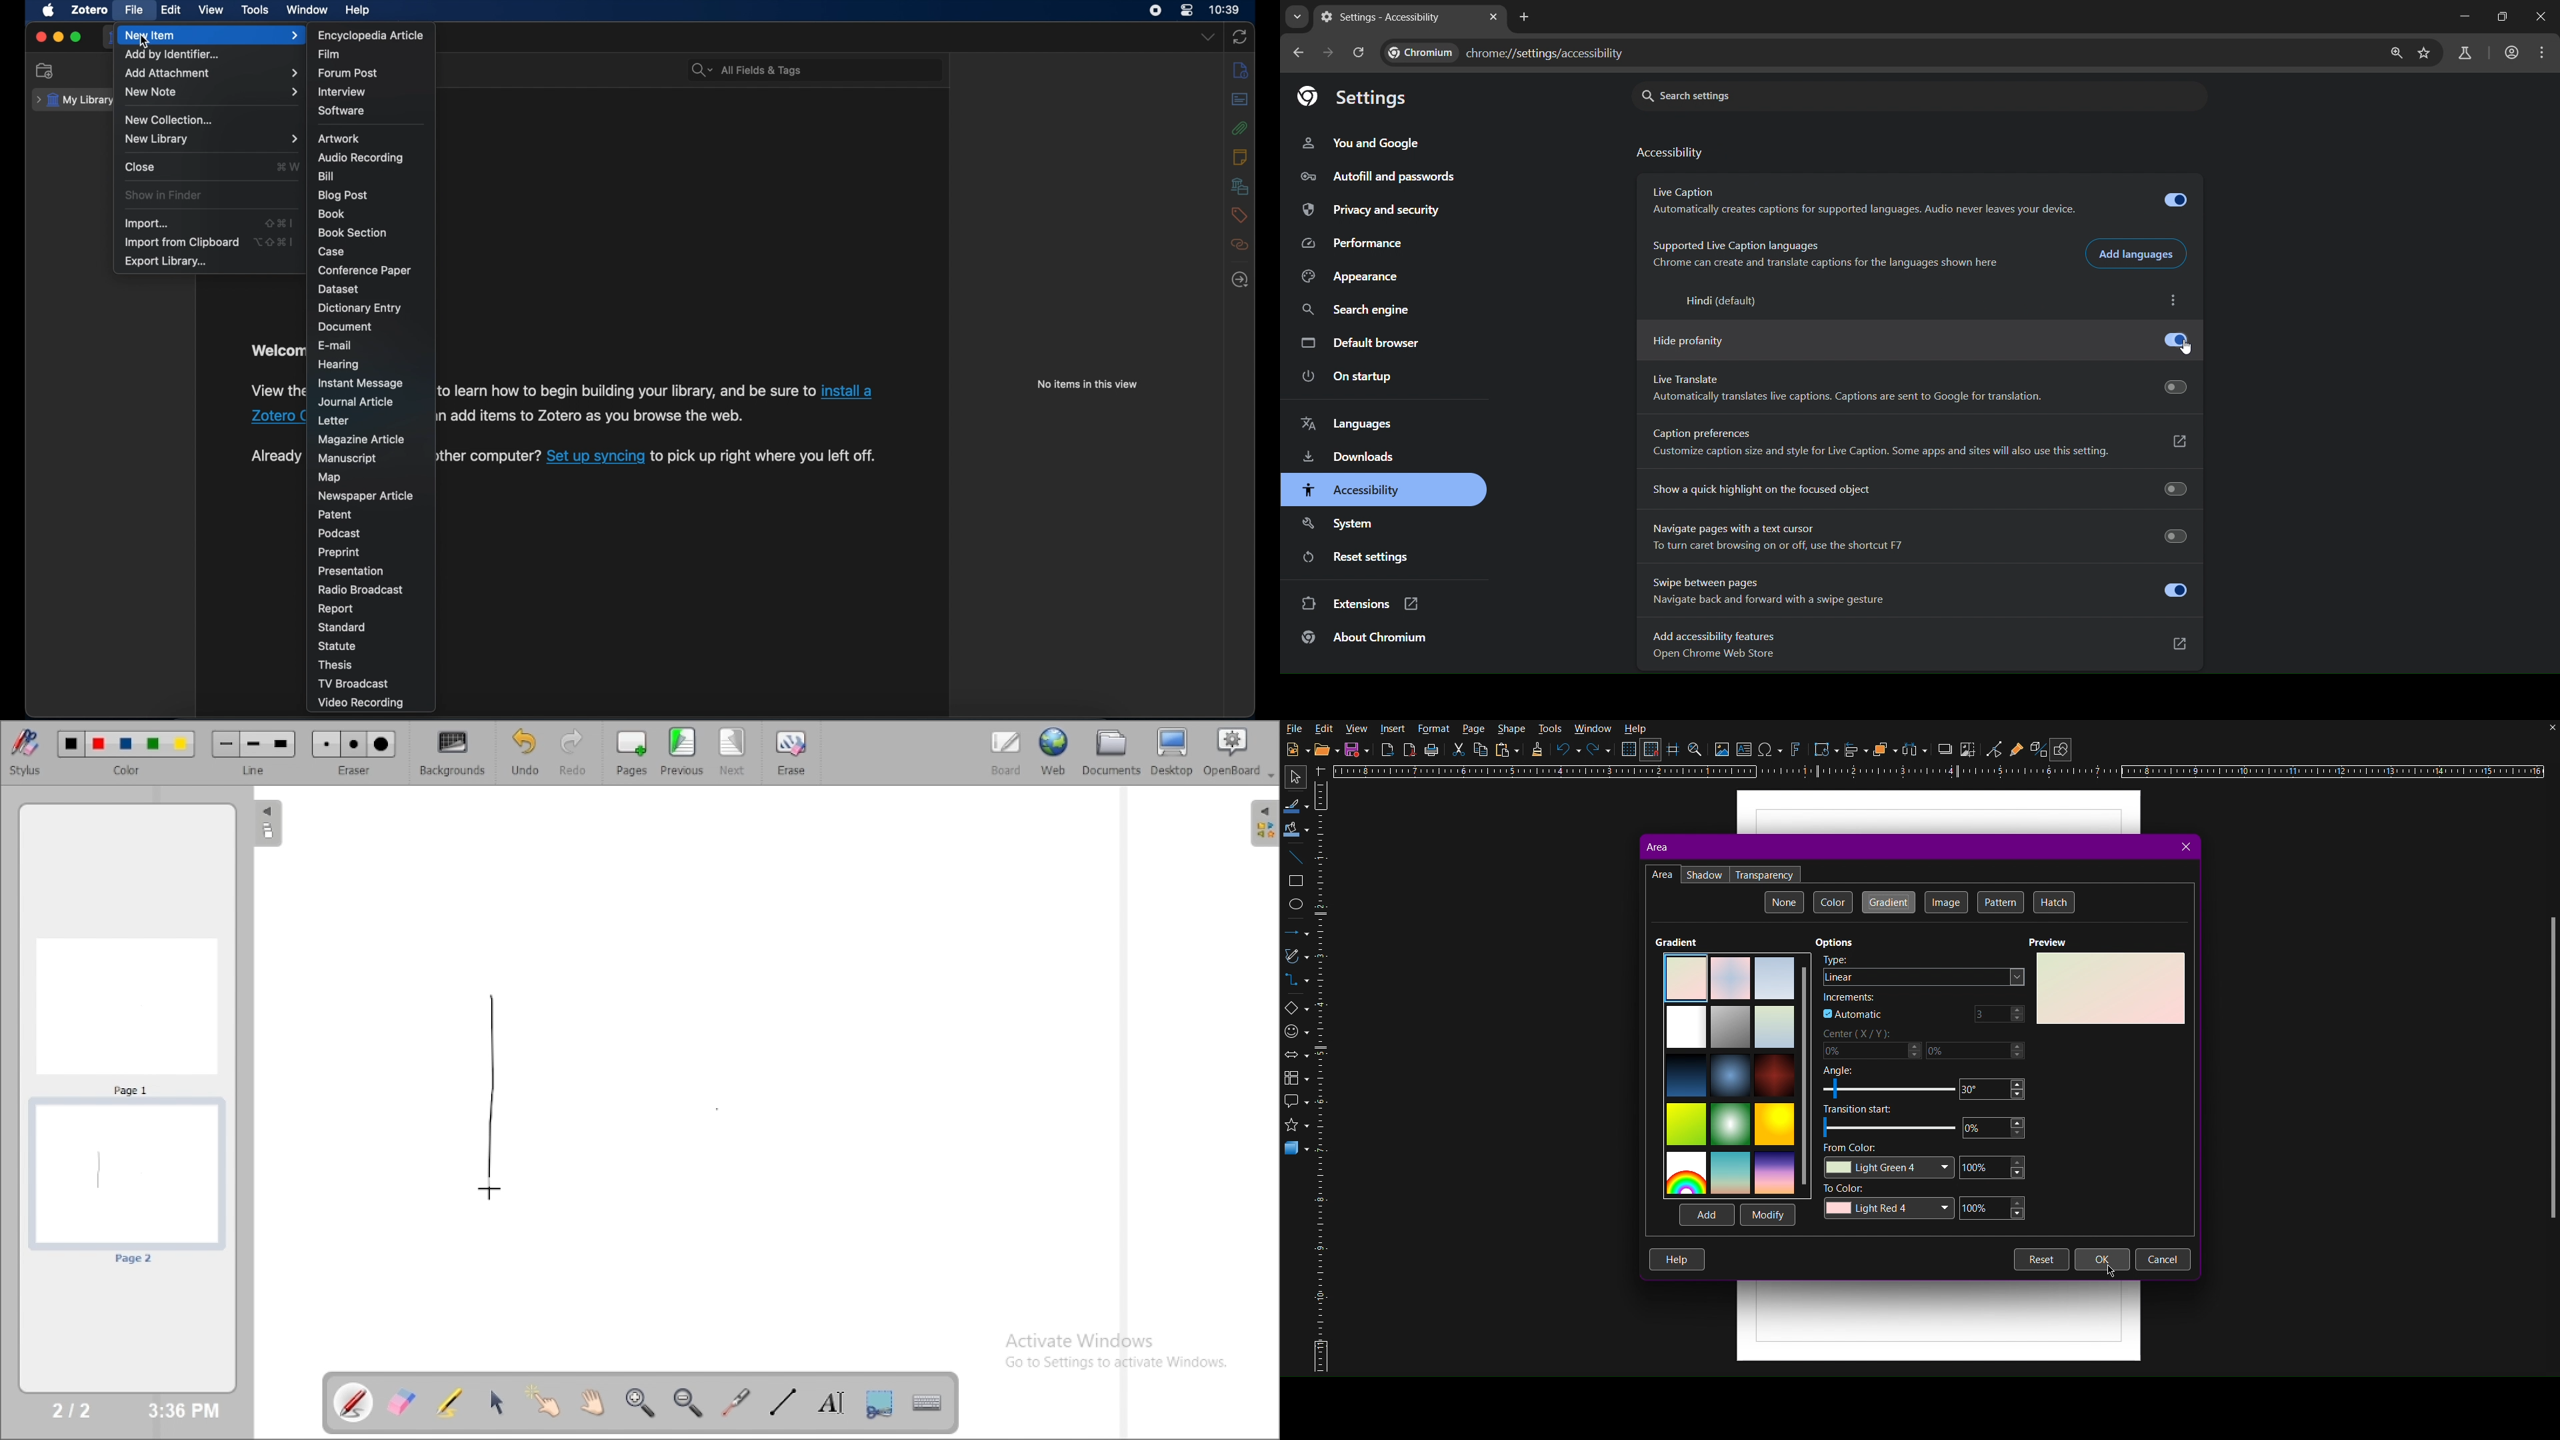  What do you see at coordinates (593, 415) in the screenshot?
I see `so you can add items to Zotero as you browse the web` at bounding box center [593, 415].